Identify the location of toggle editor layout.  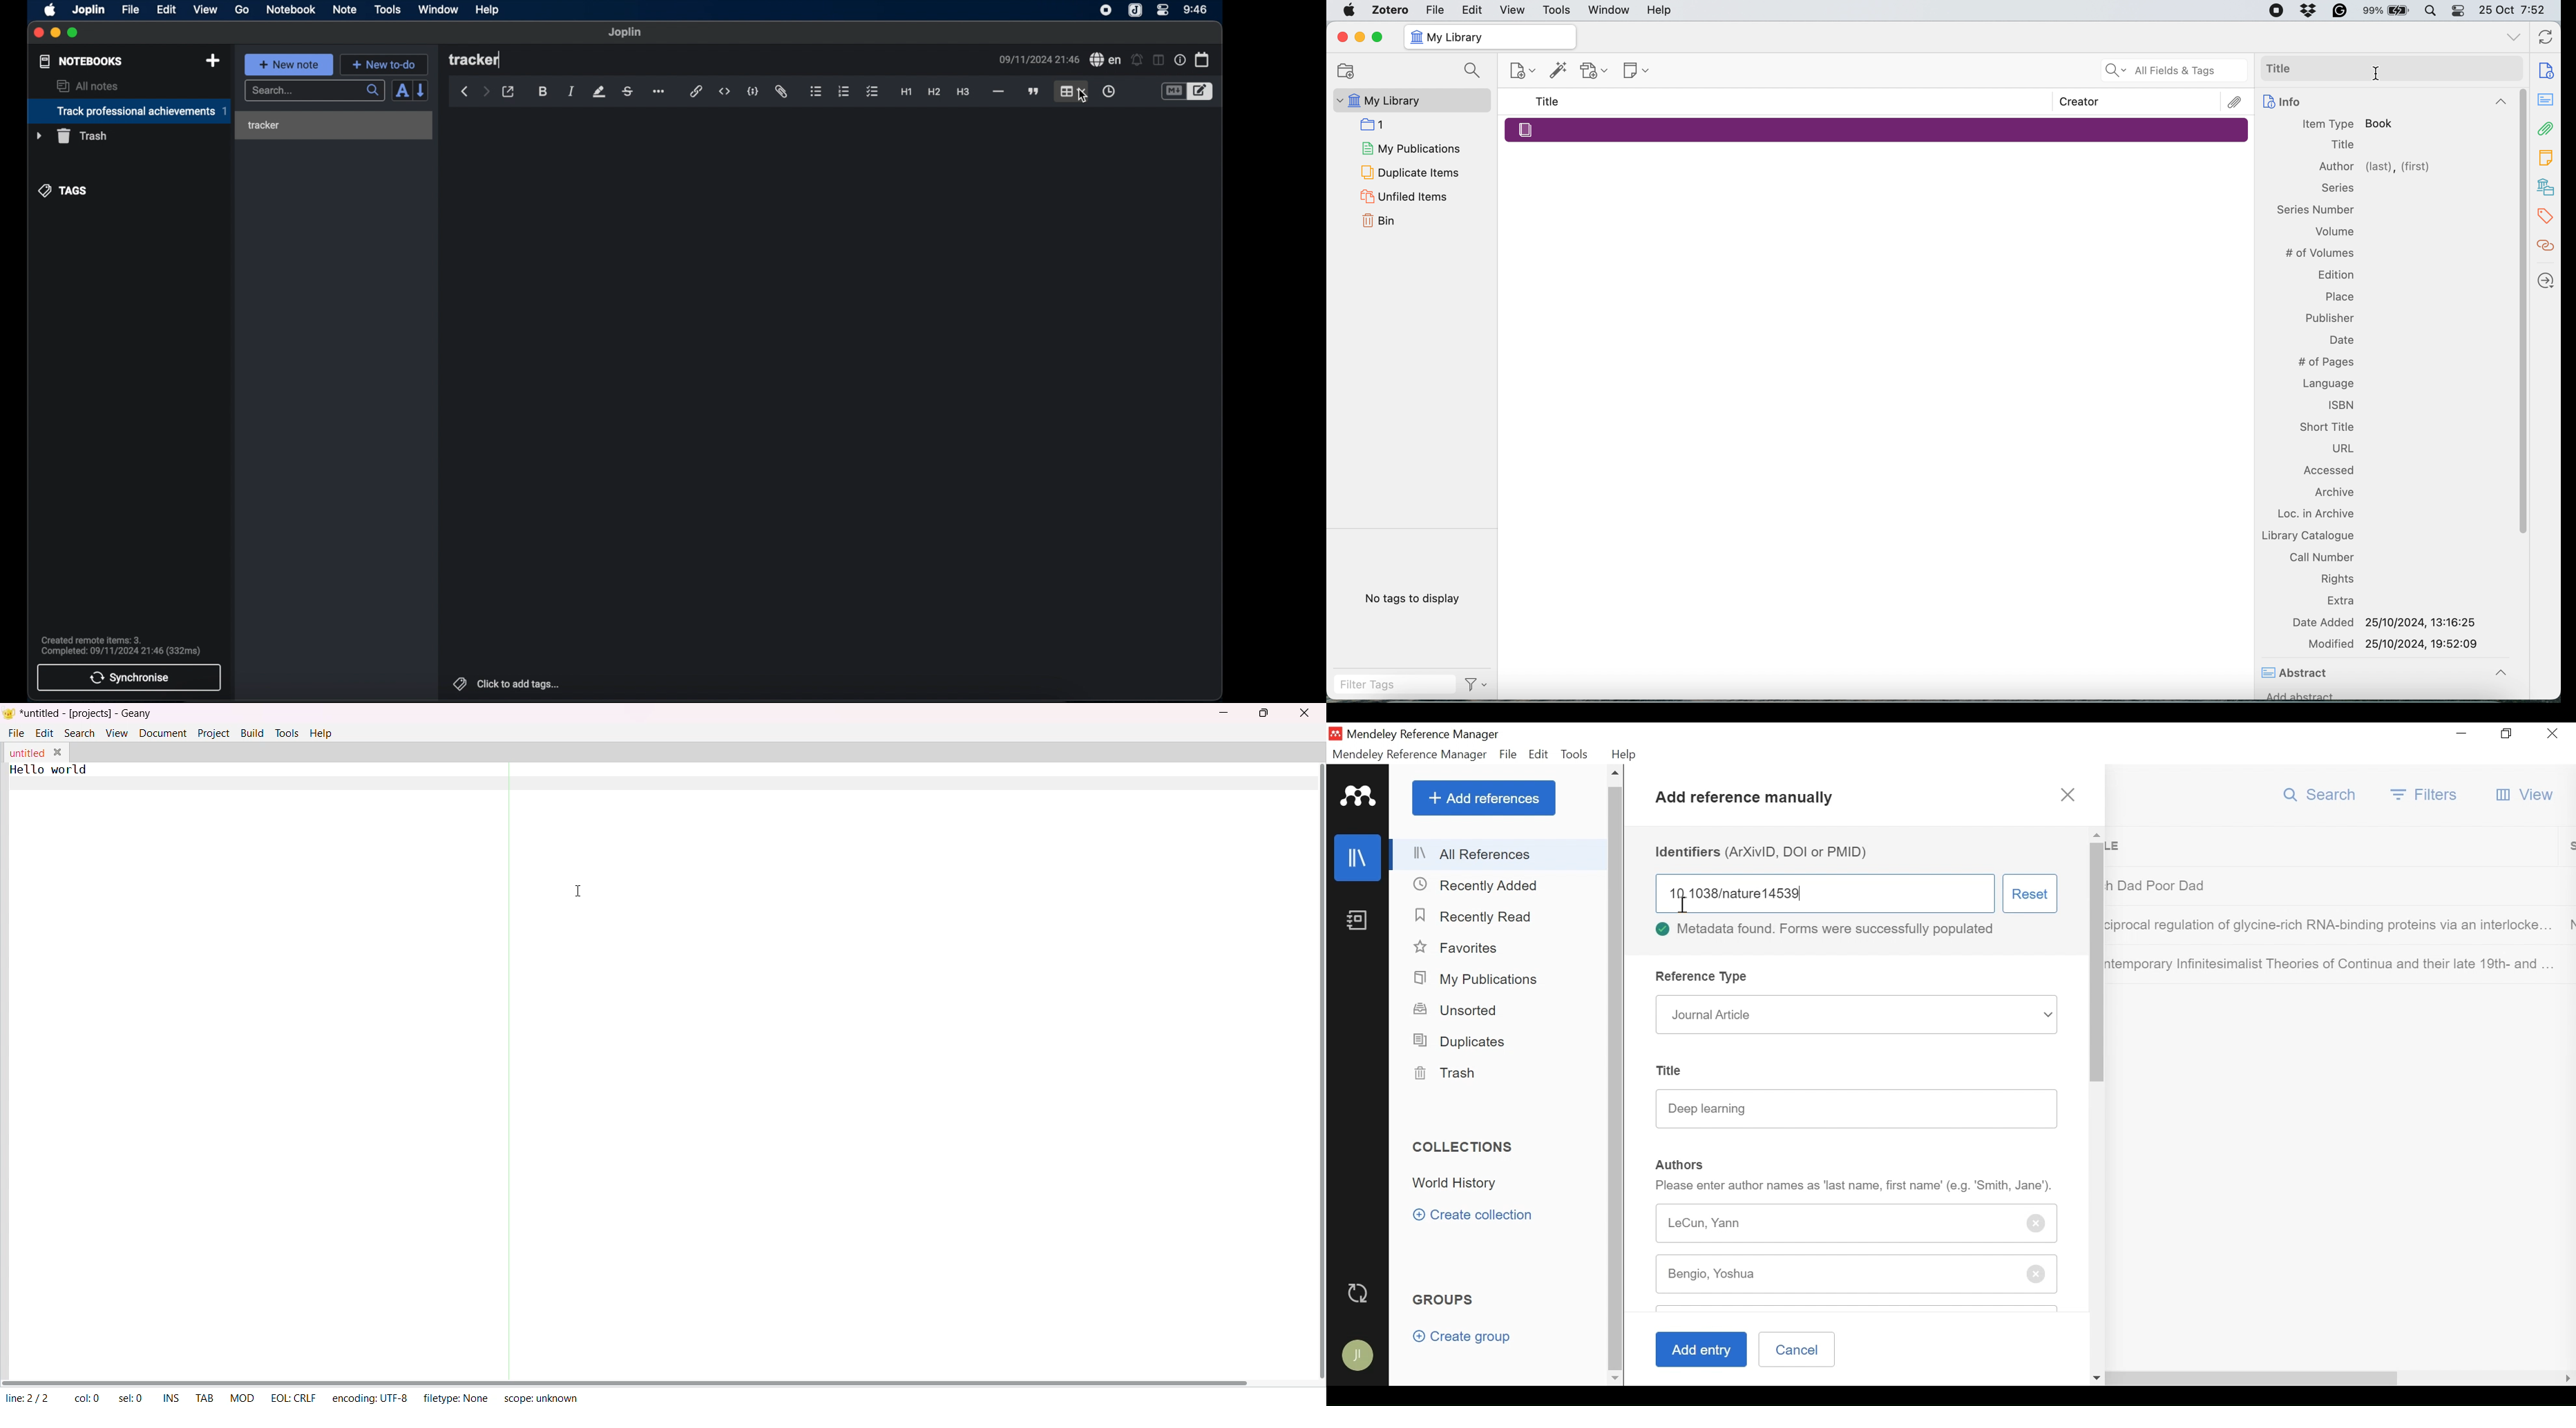
(1158, 61).